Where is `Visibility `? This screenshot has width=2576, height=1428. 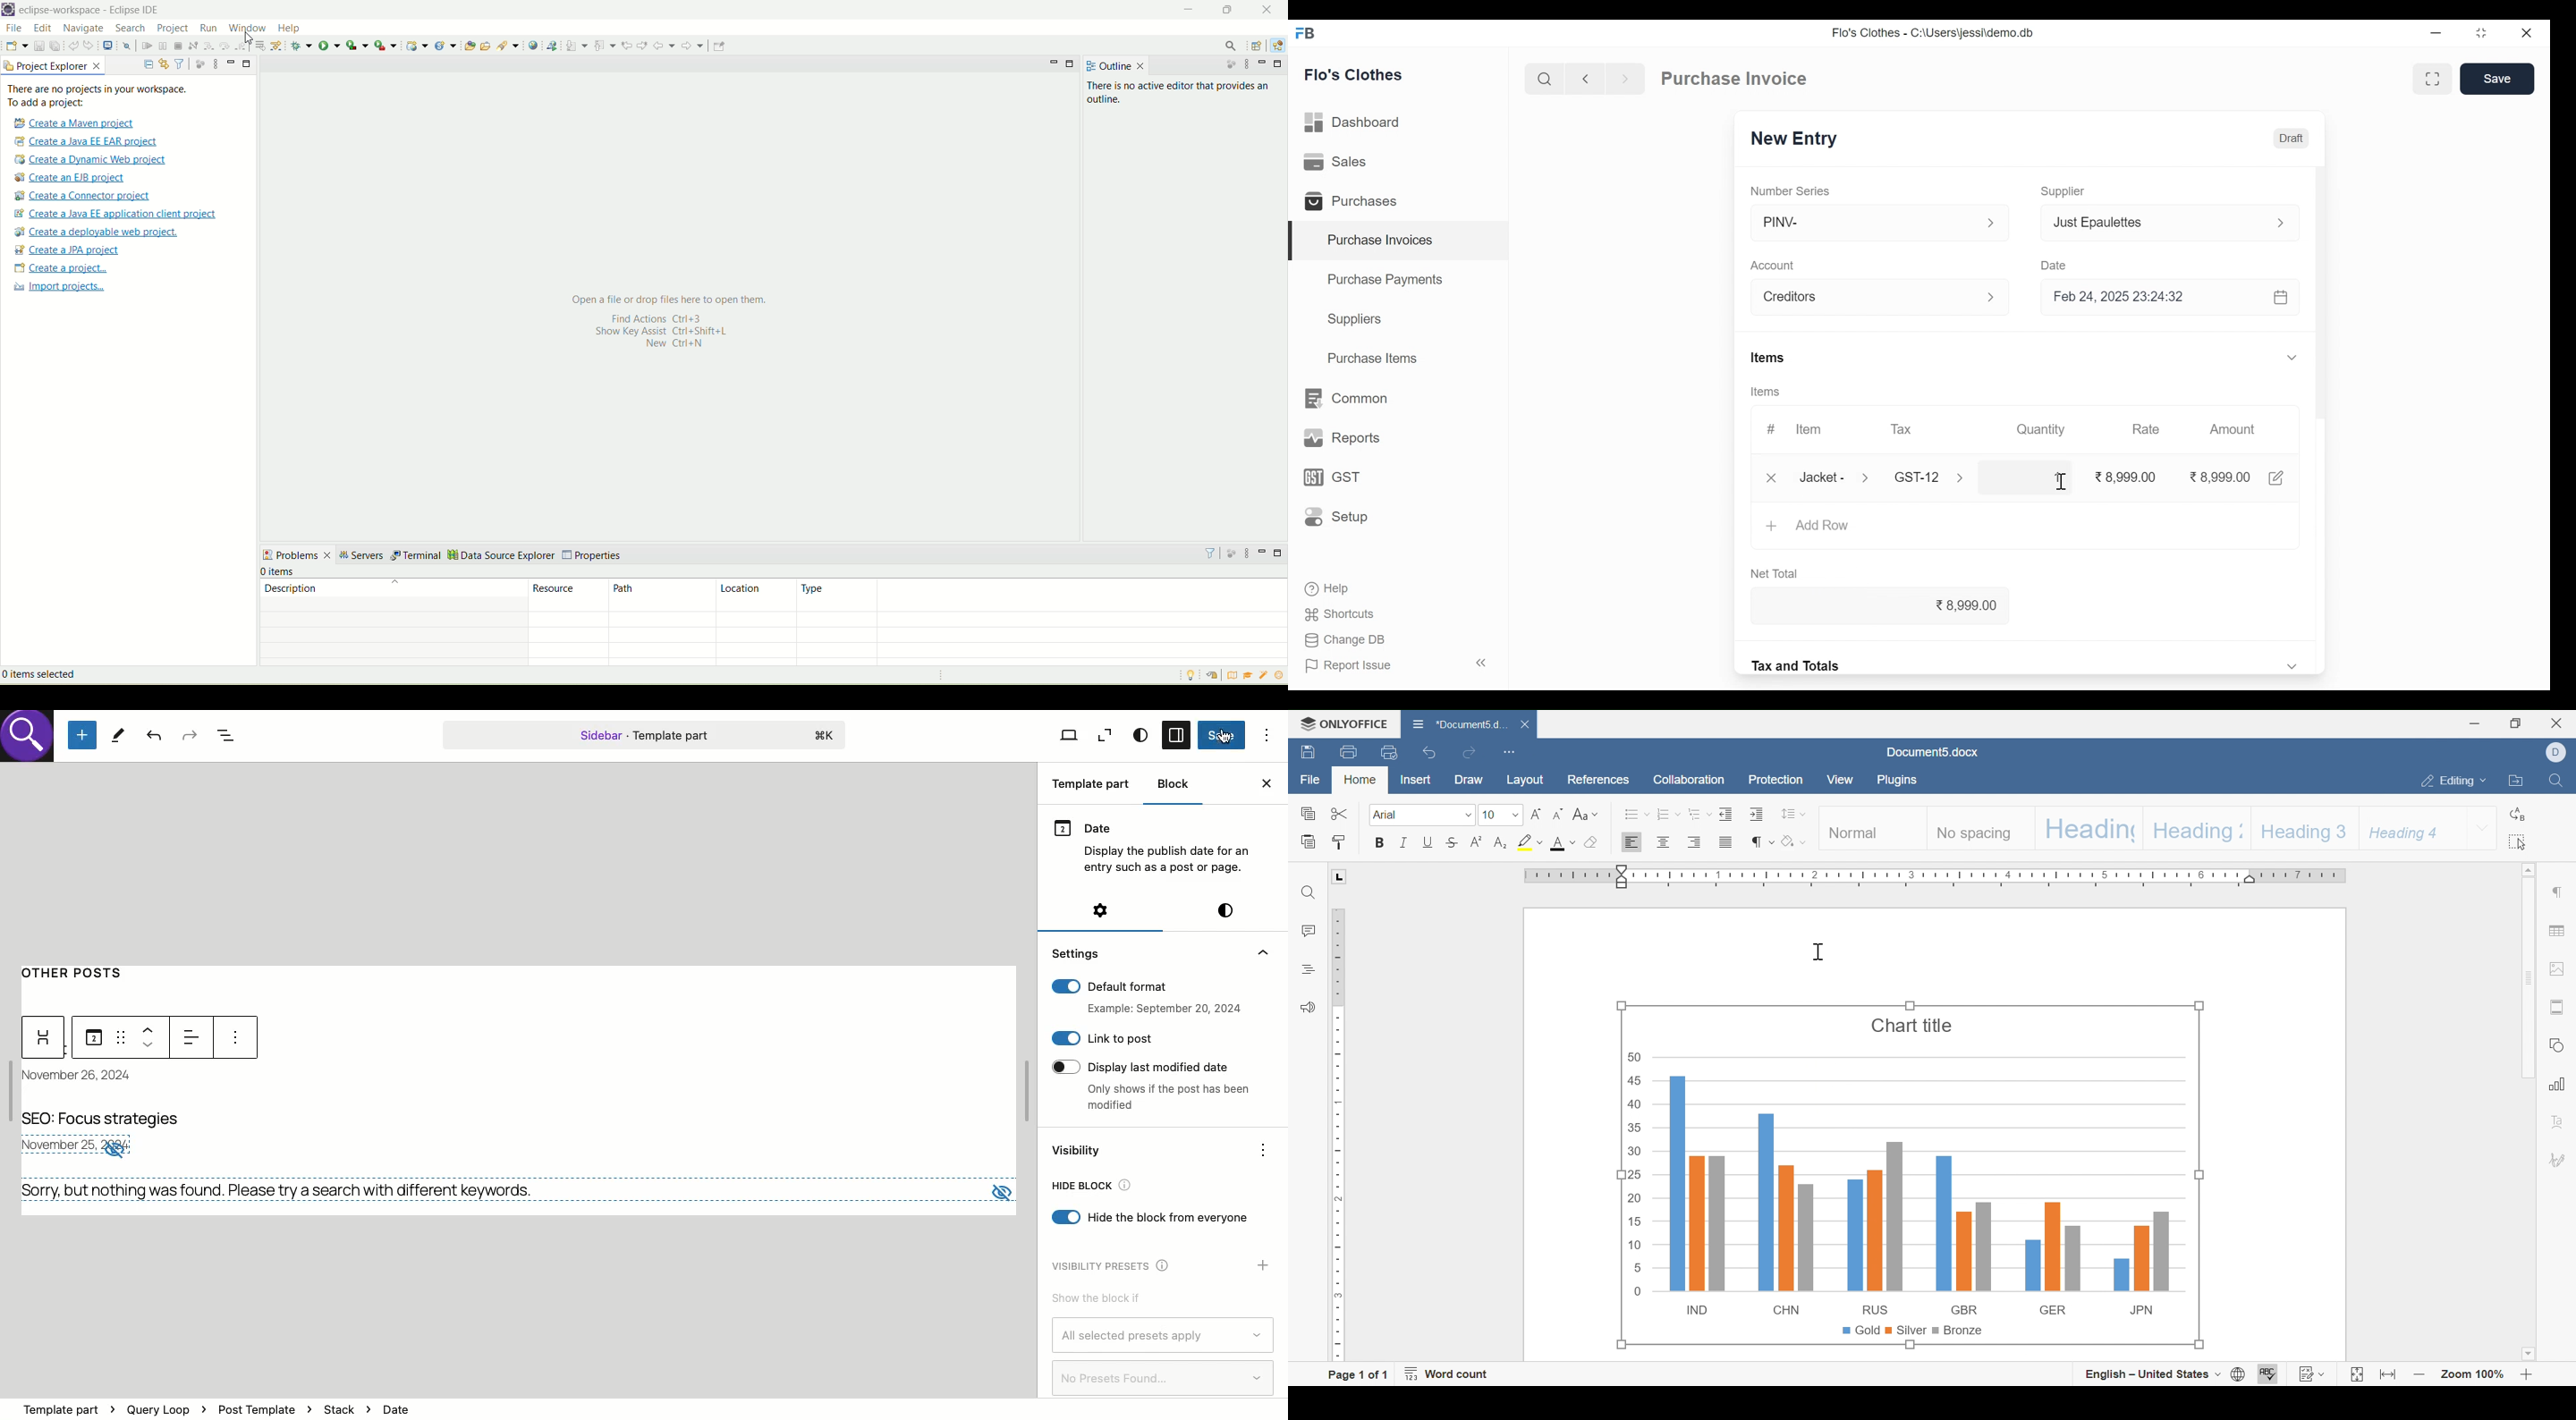
Visibility  is located at coordinates (1079, 1152).